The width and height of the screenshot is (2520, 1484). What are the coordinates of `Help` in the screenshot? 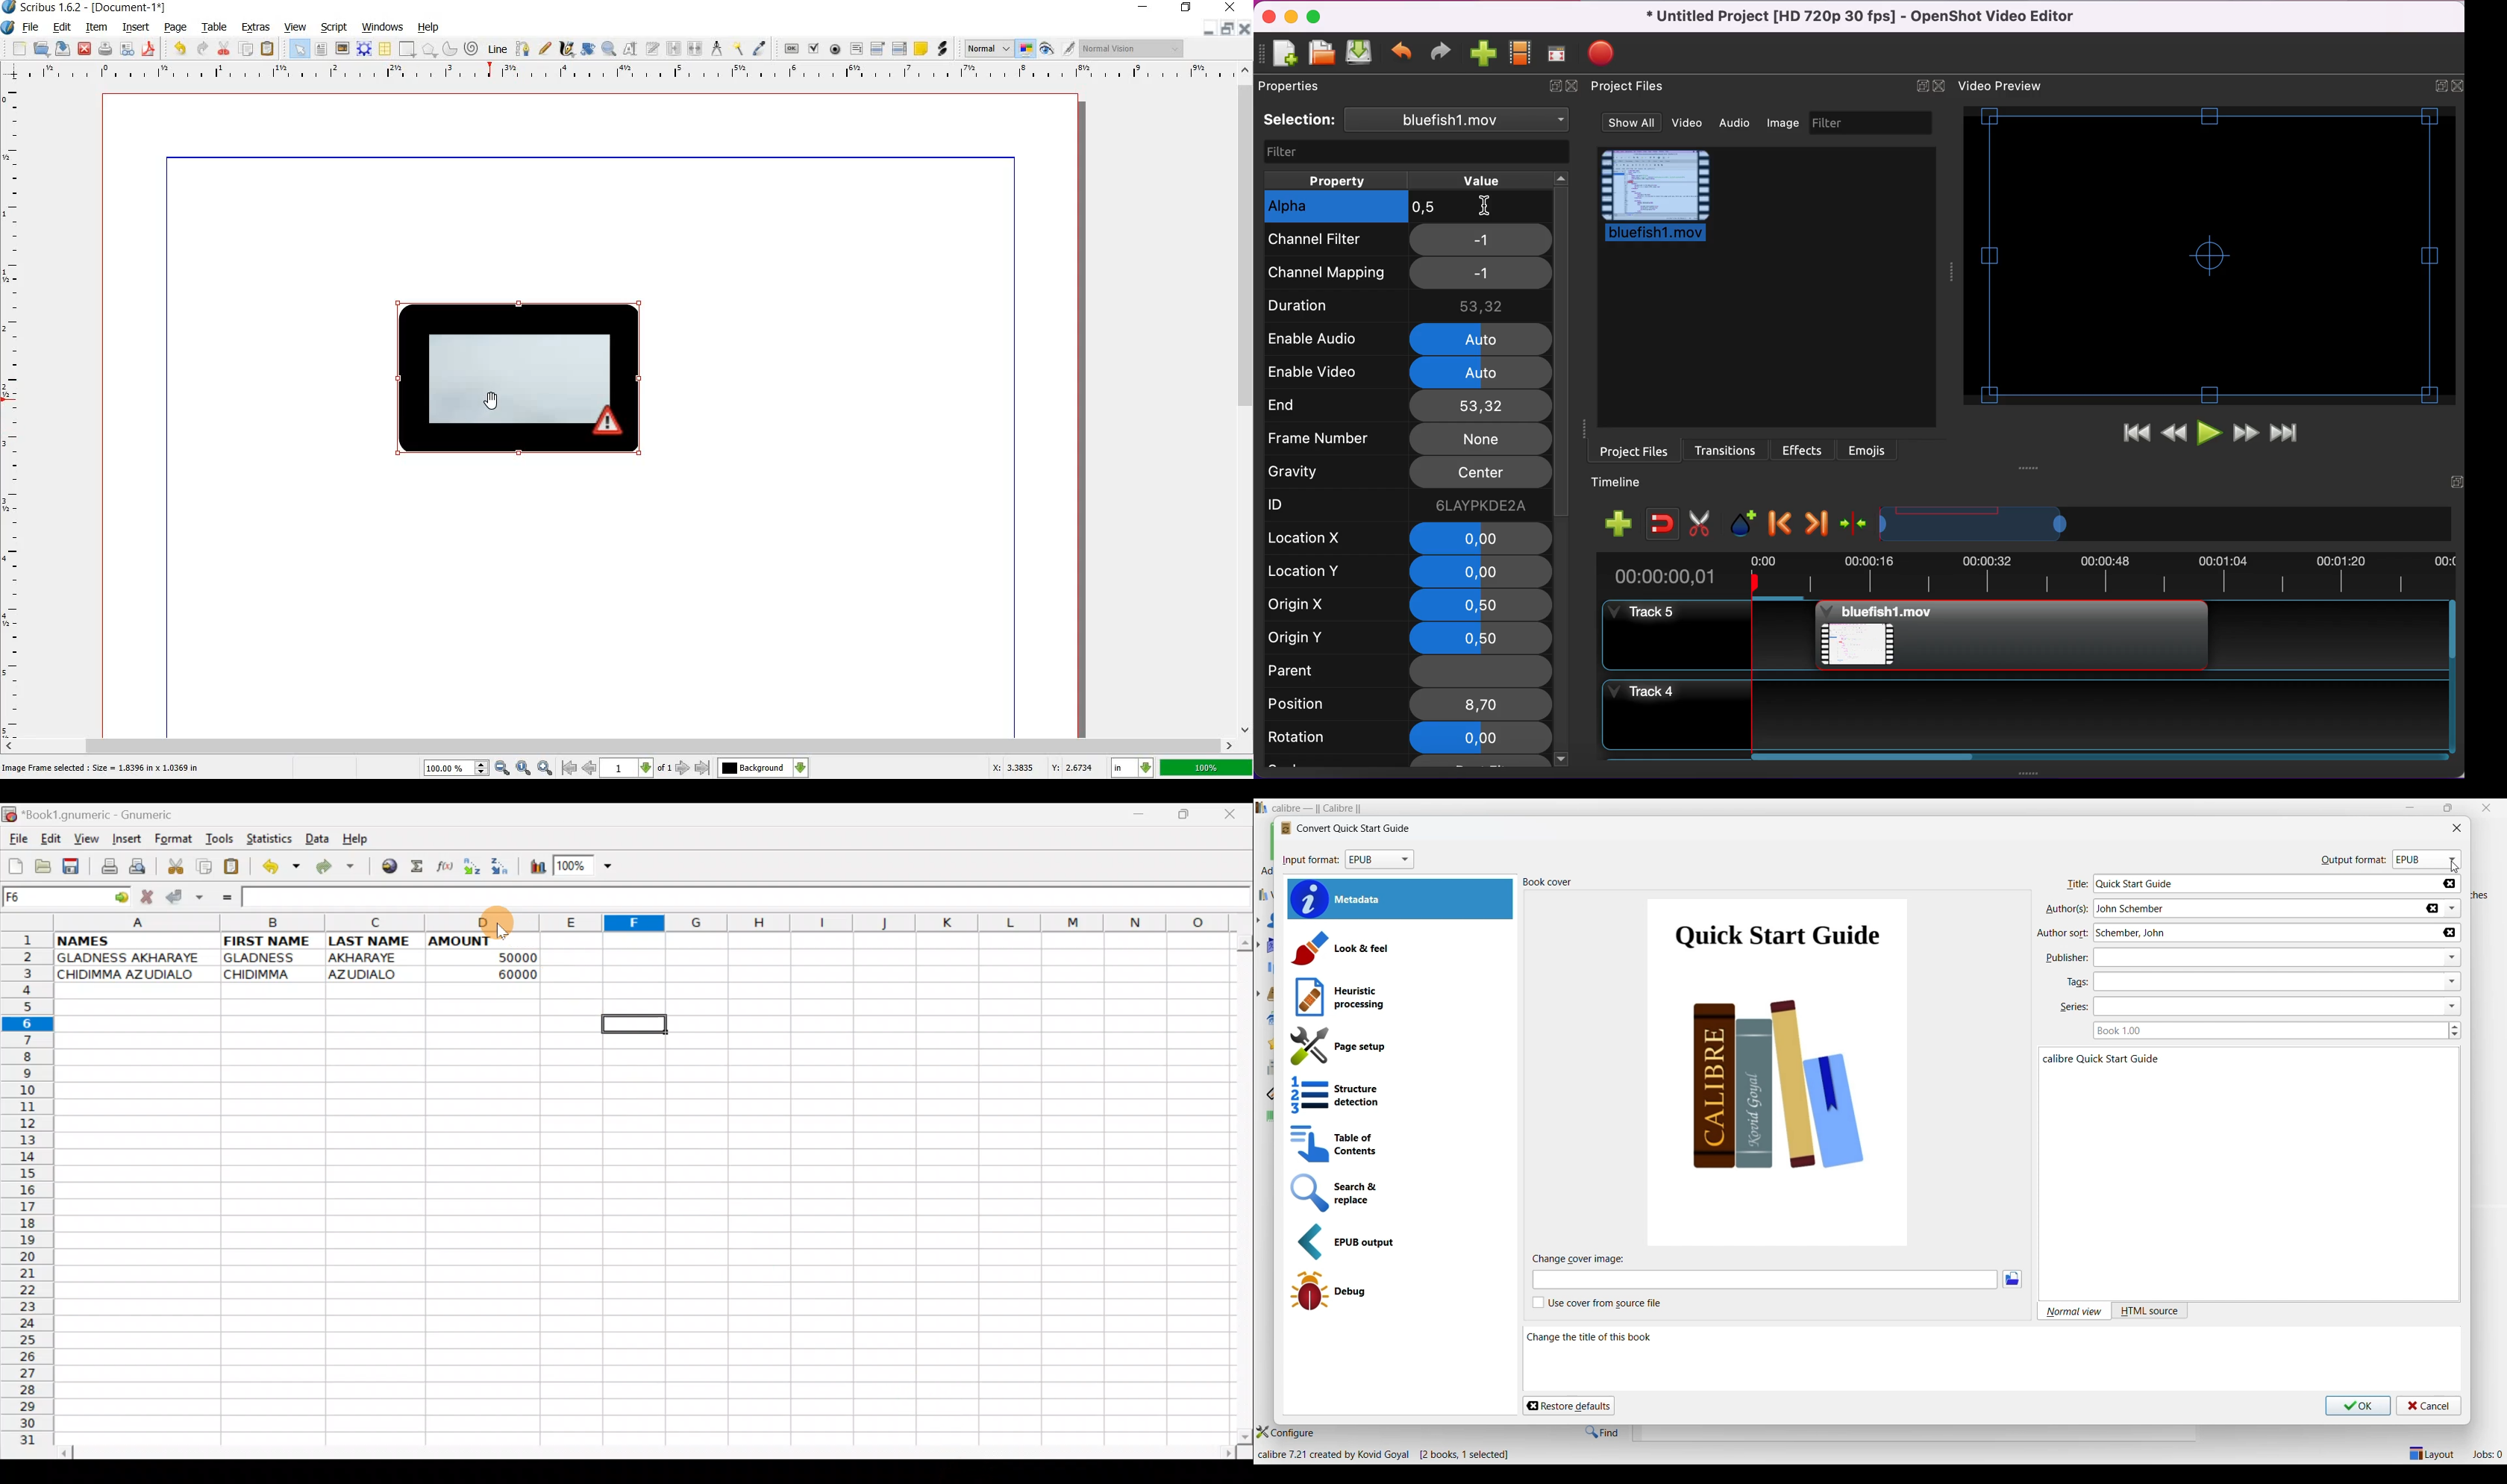 It's located at (360, 840).